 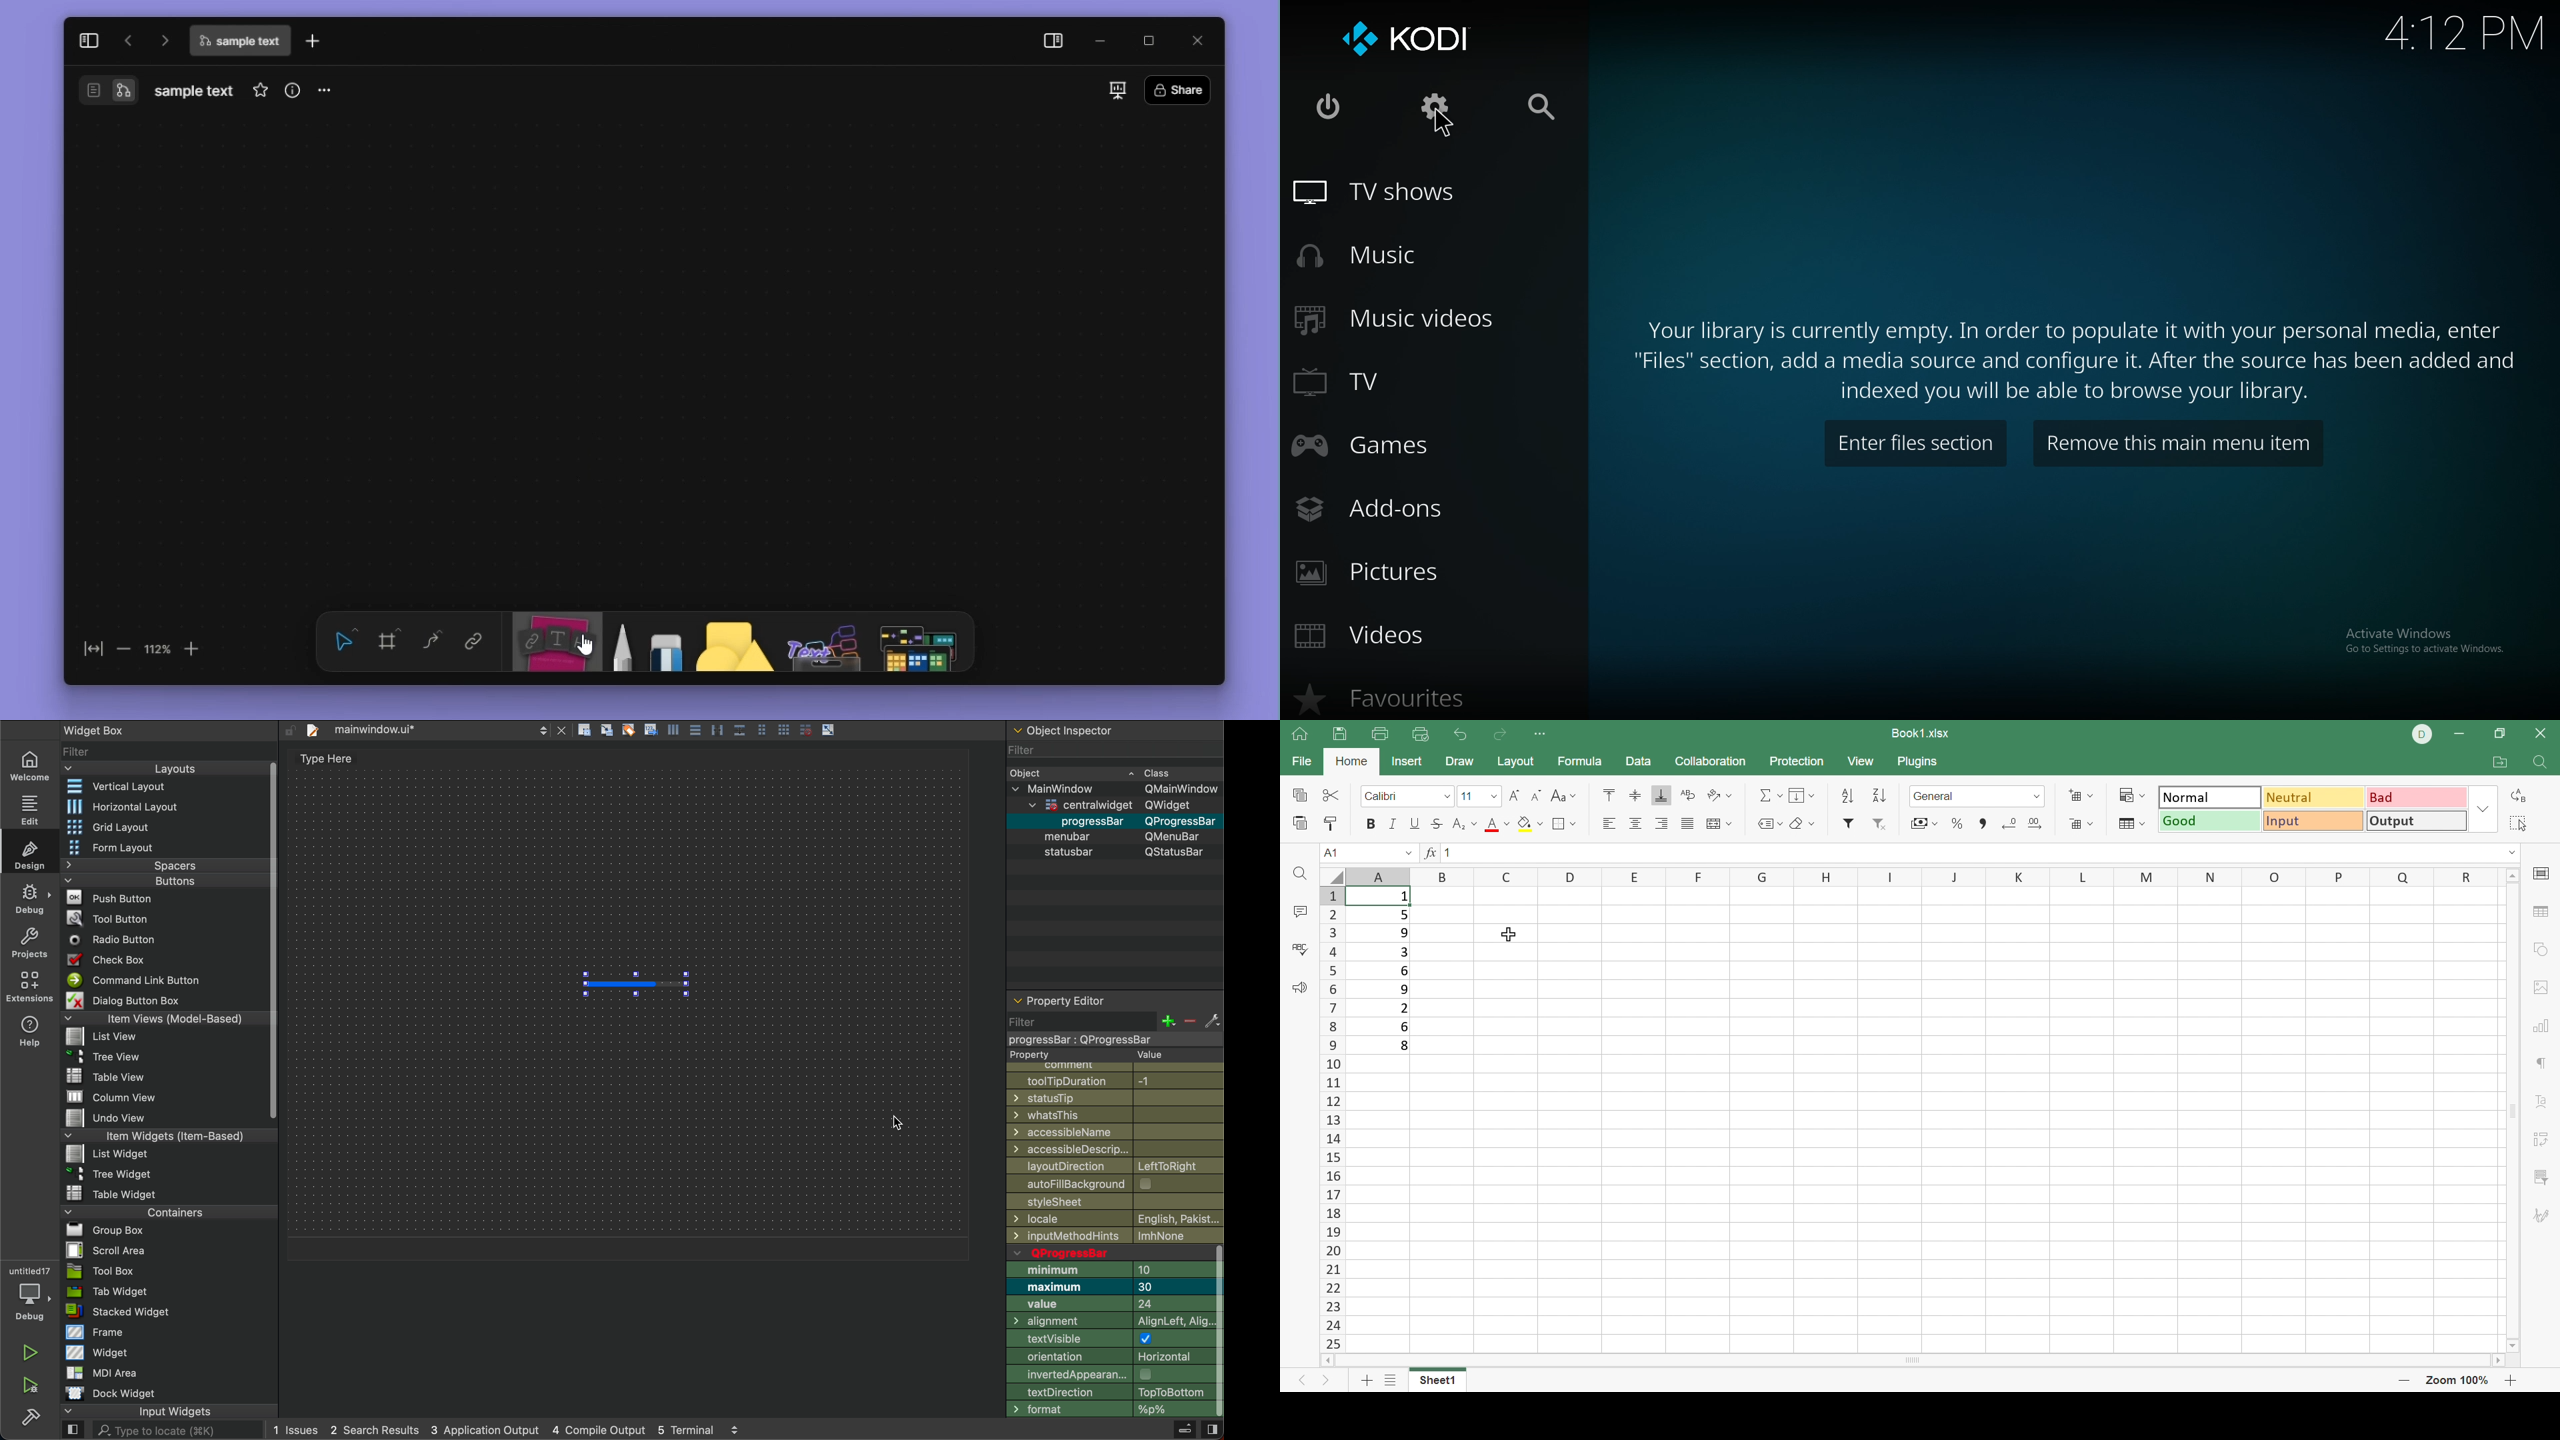 I want to click on project, so click(x=31, y=943).